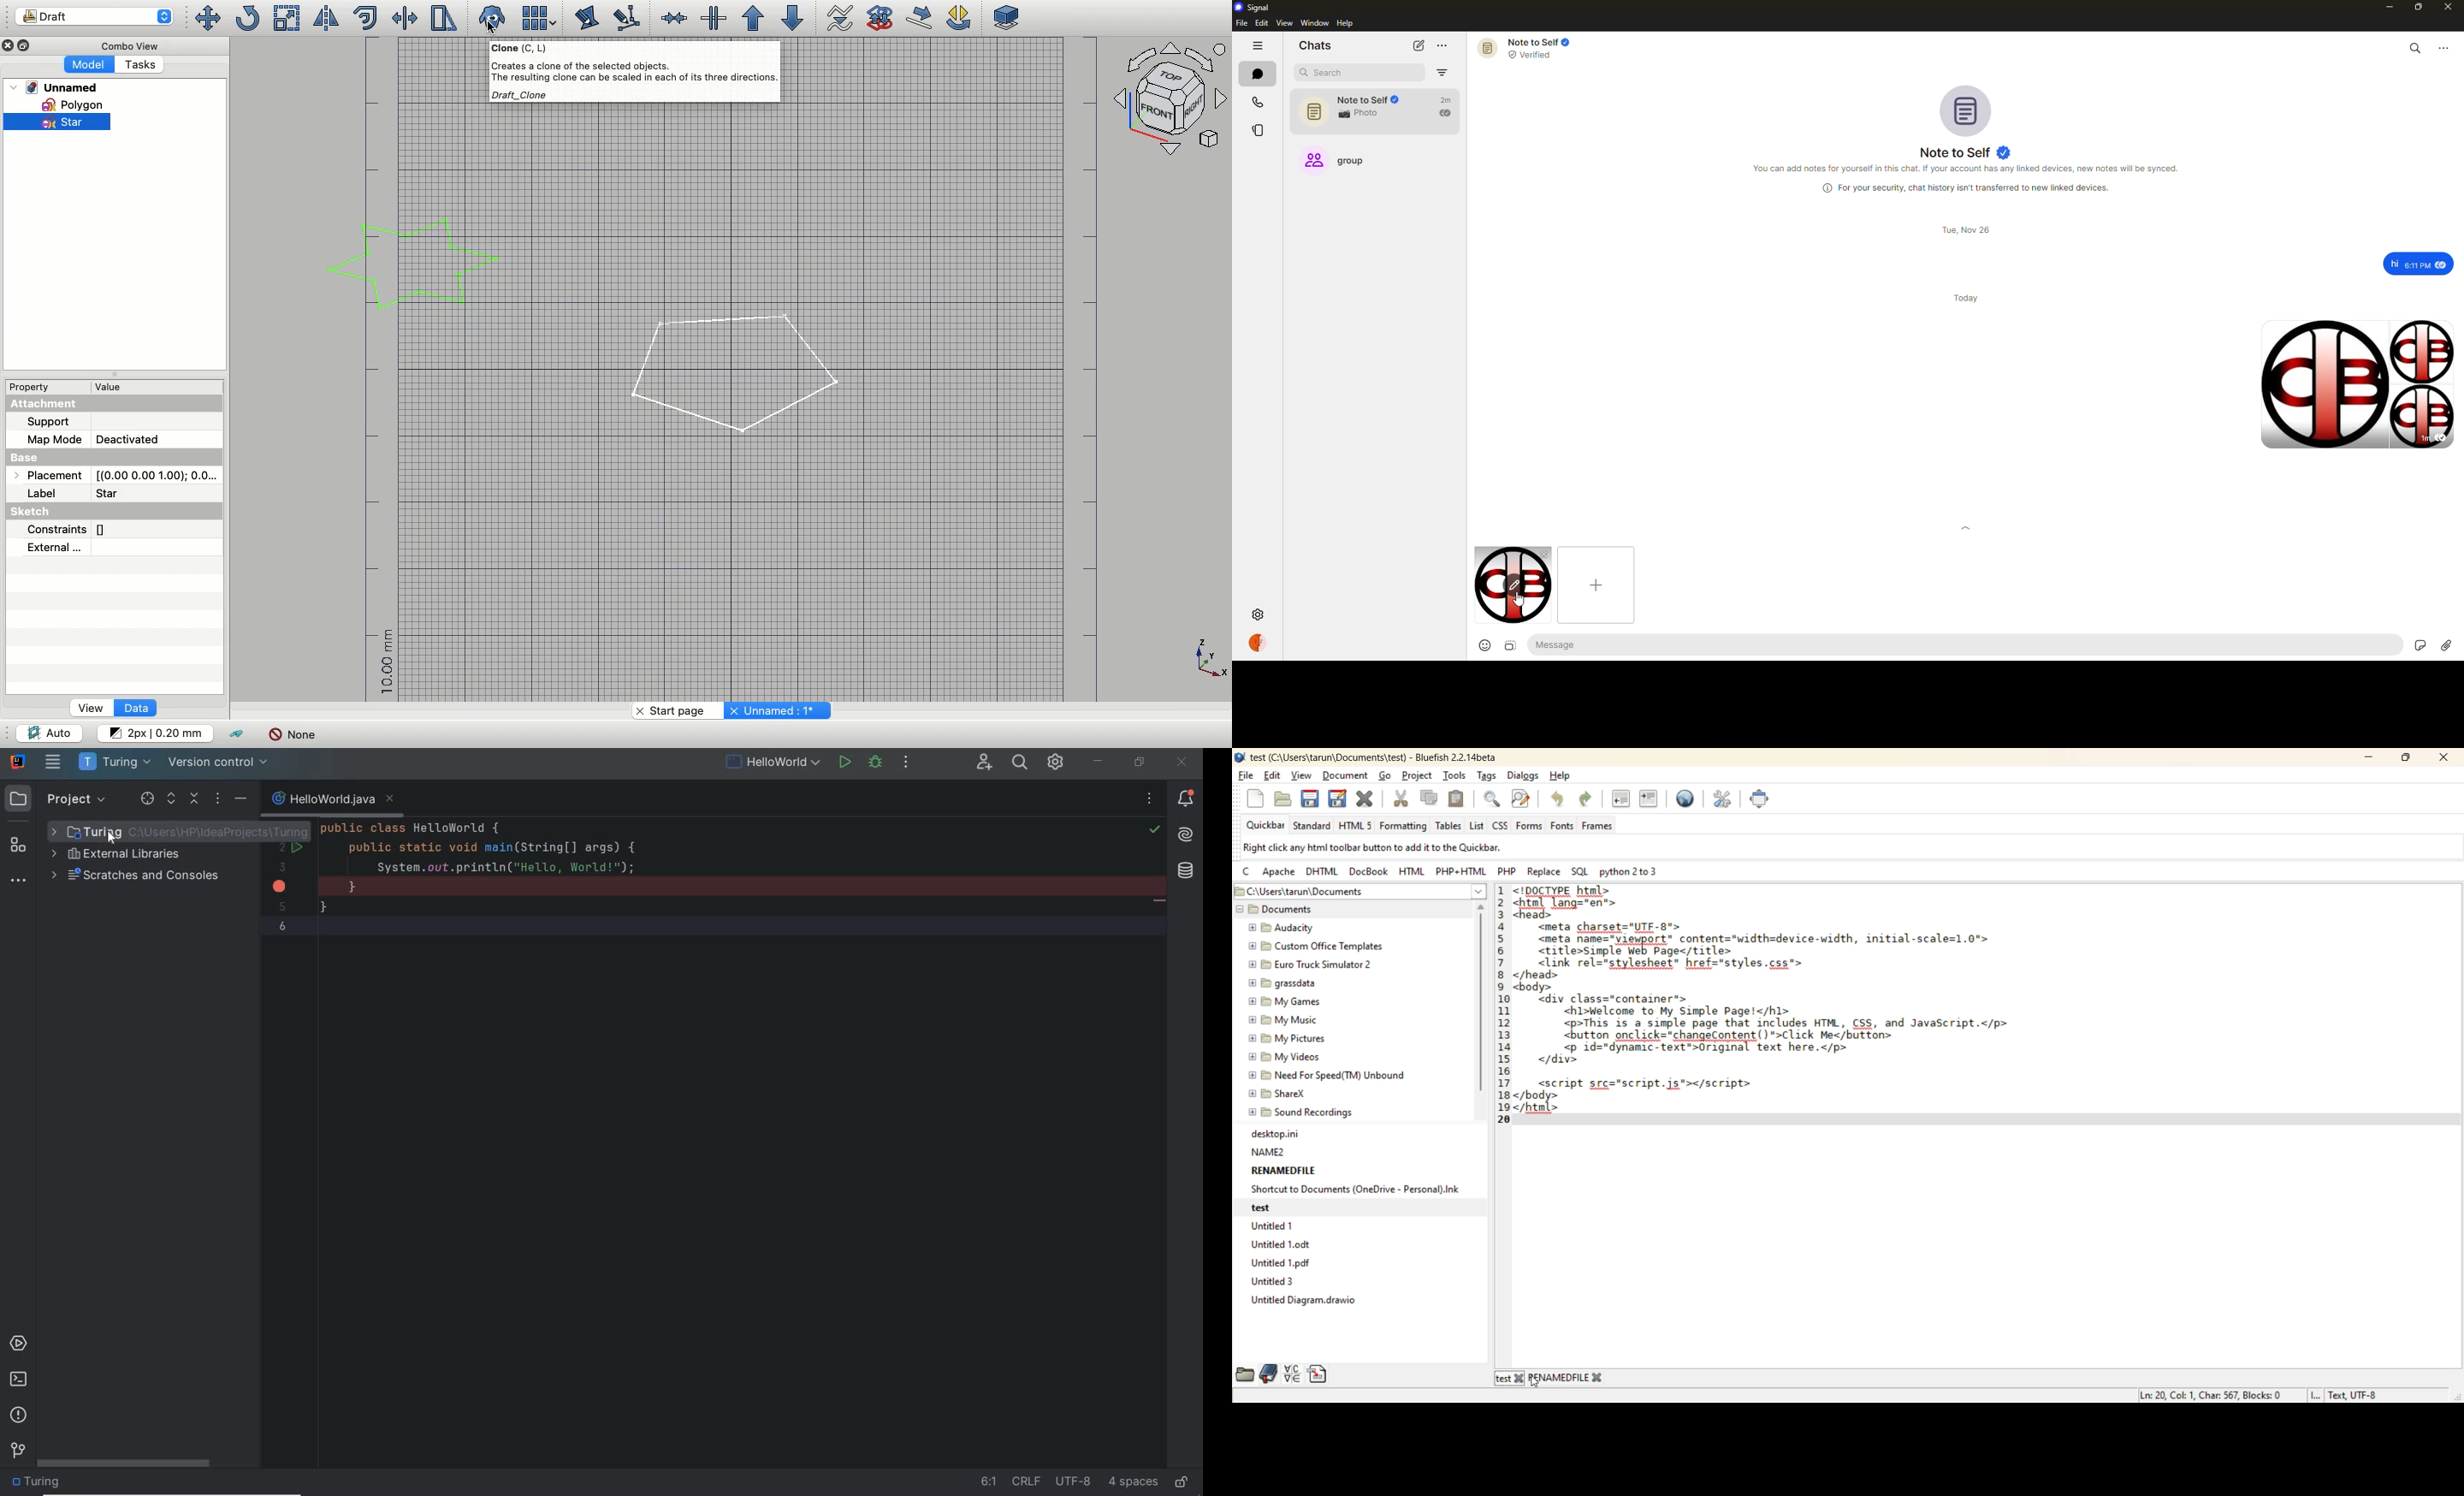  Describe the element at coordinates (126, 1464) in the screenshot. I see `scrollbar` at that location.